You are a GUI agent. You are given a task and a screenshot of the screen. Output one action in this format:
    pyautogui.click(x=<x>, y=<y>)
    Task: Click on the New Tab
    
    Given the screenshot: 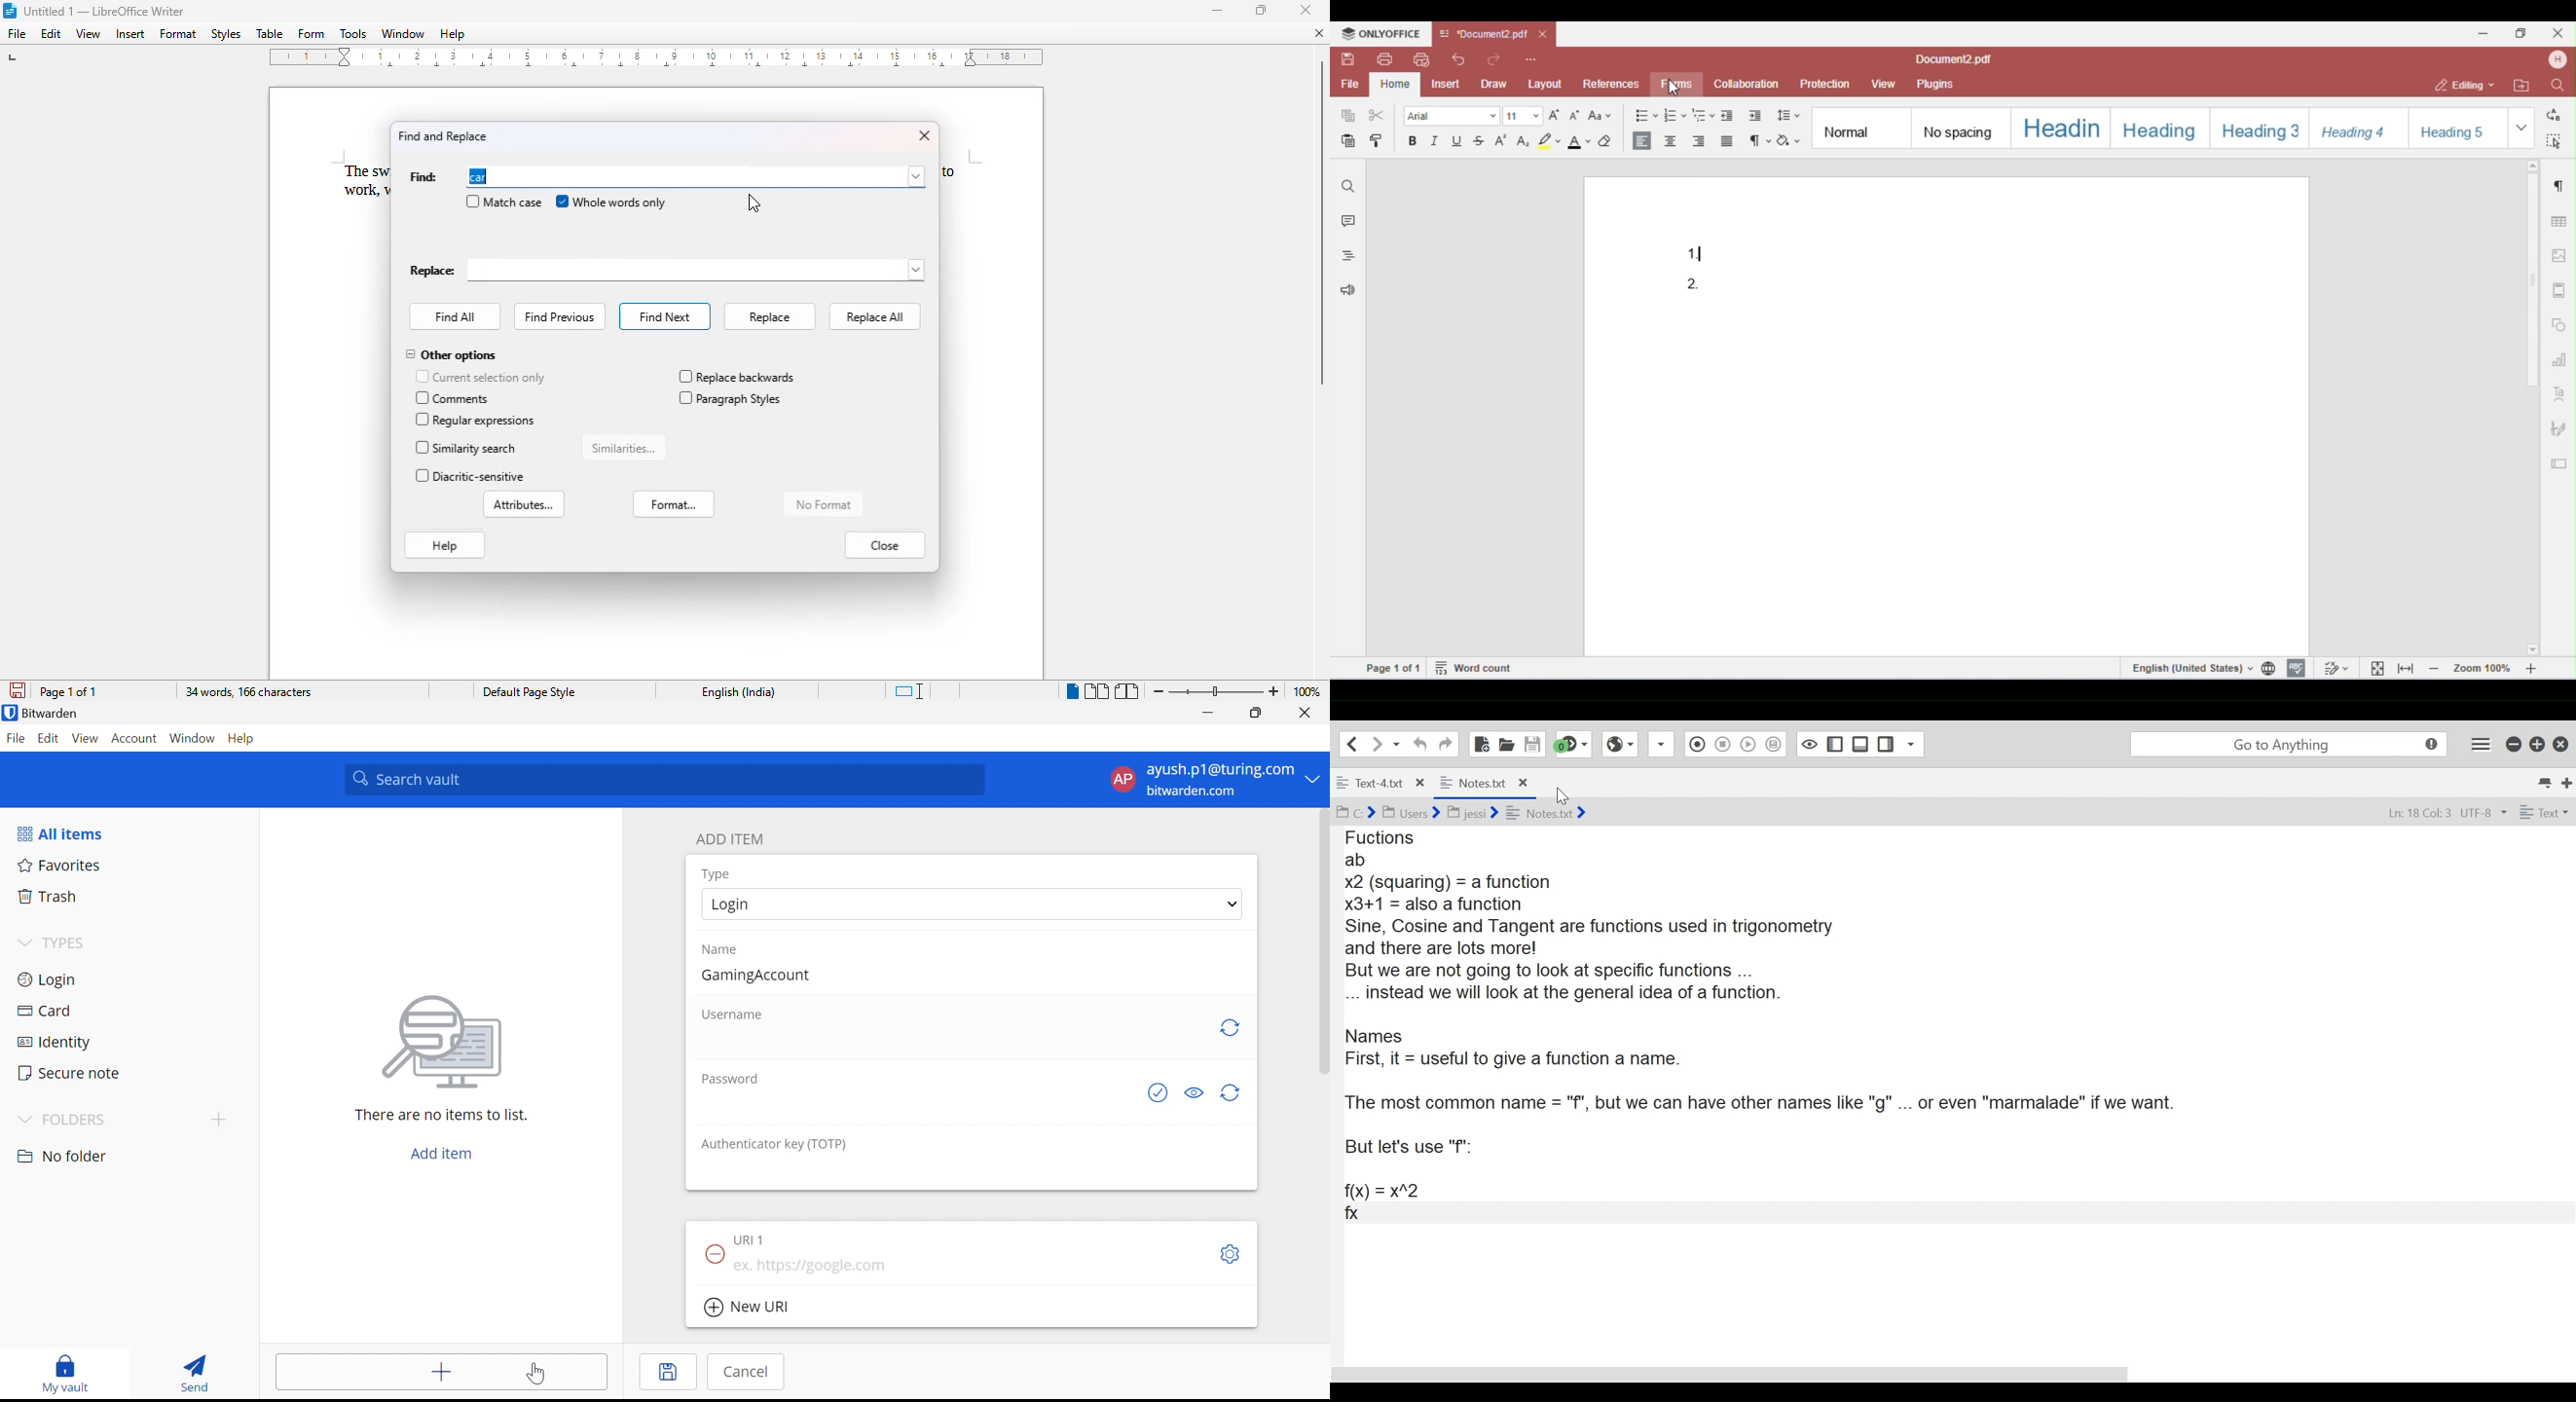 What is the action you would take?
    pyautogui.click(x=2567, y=781)
    